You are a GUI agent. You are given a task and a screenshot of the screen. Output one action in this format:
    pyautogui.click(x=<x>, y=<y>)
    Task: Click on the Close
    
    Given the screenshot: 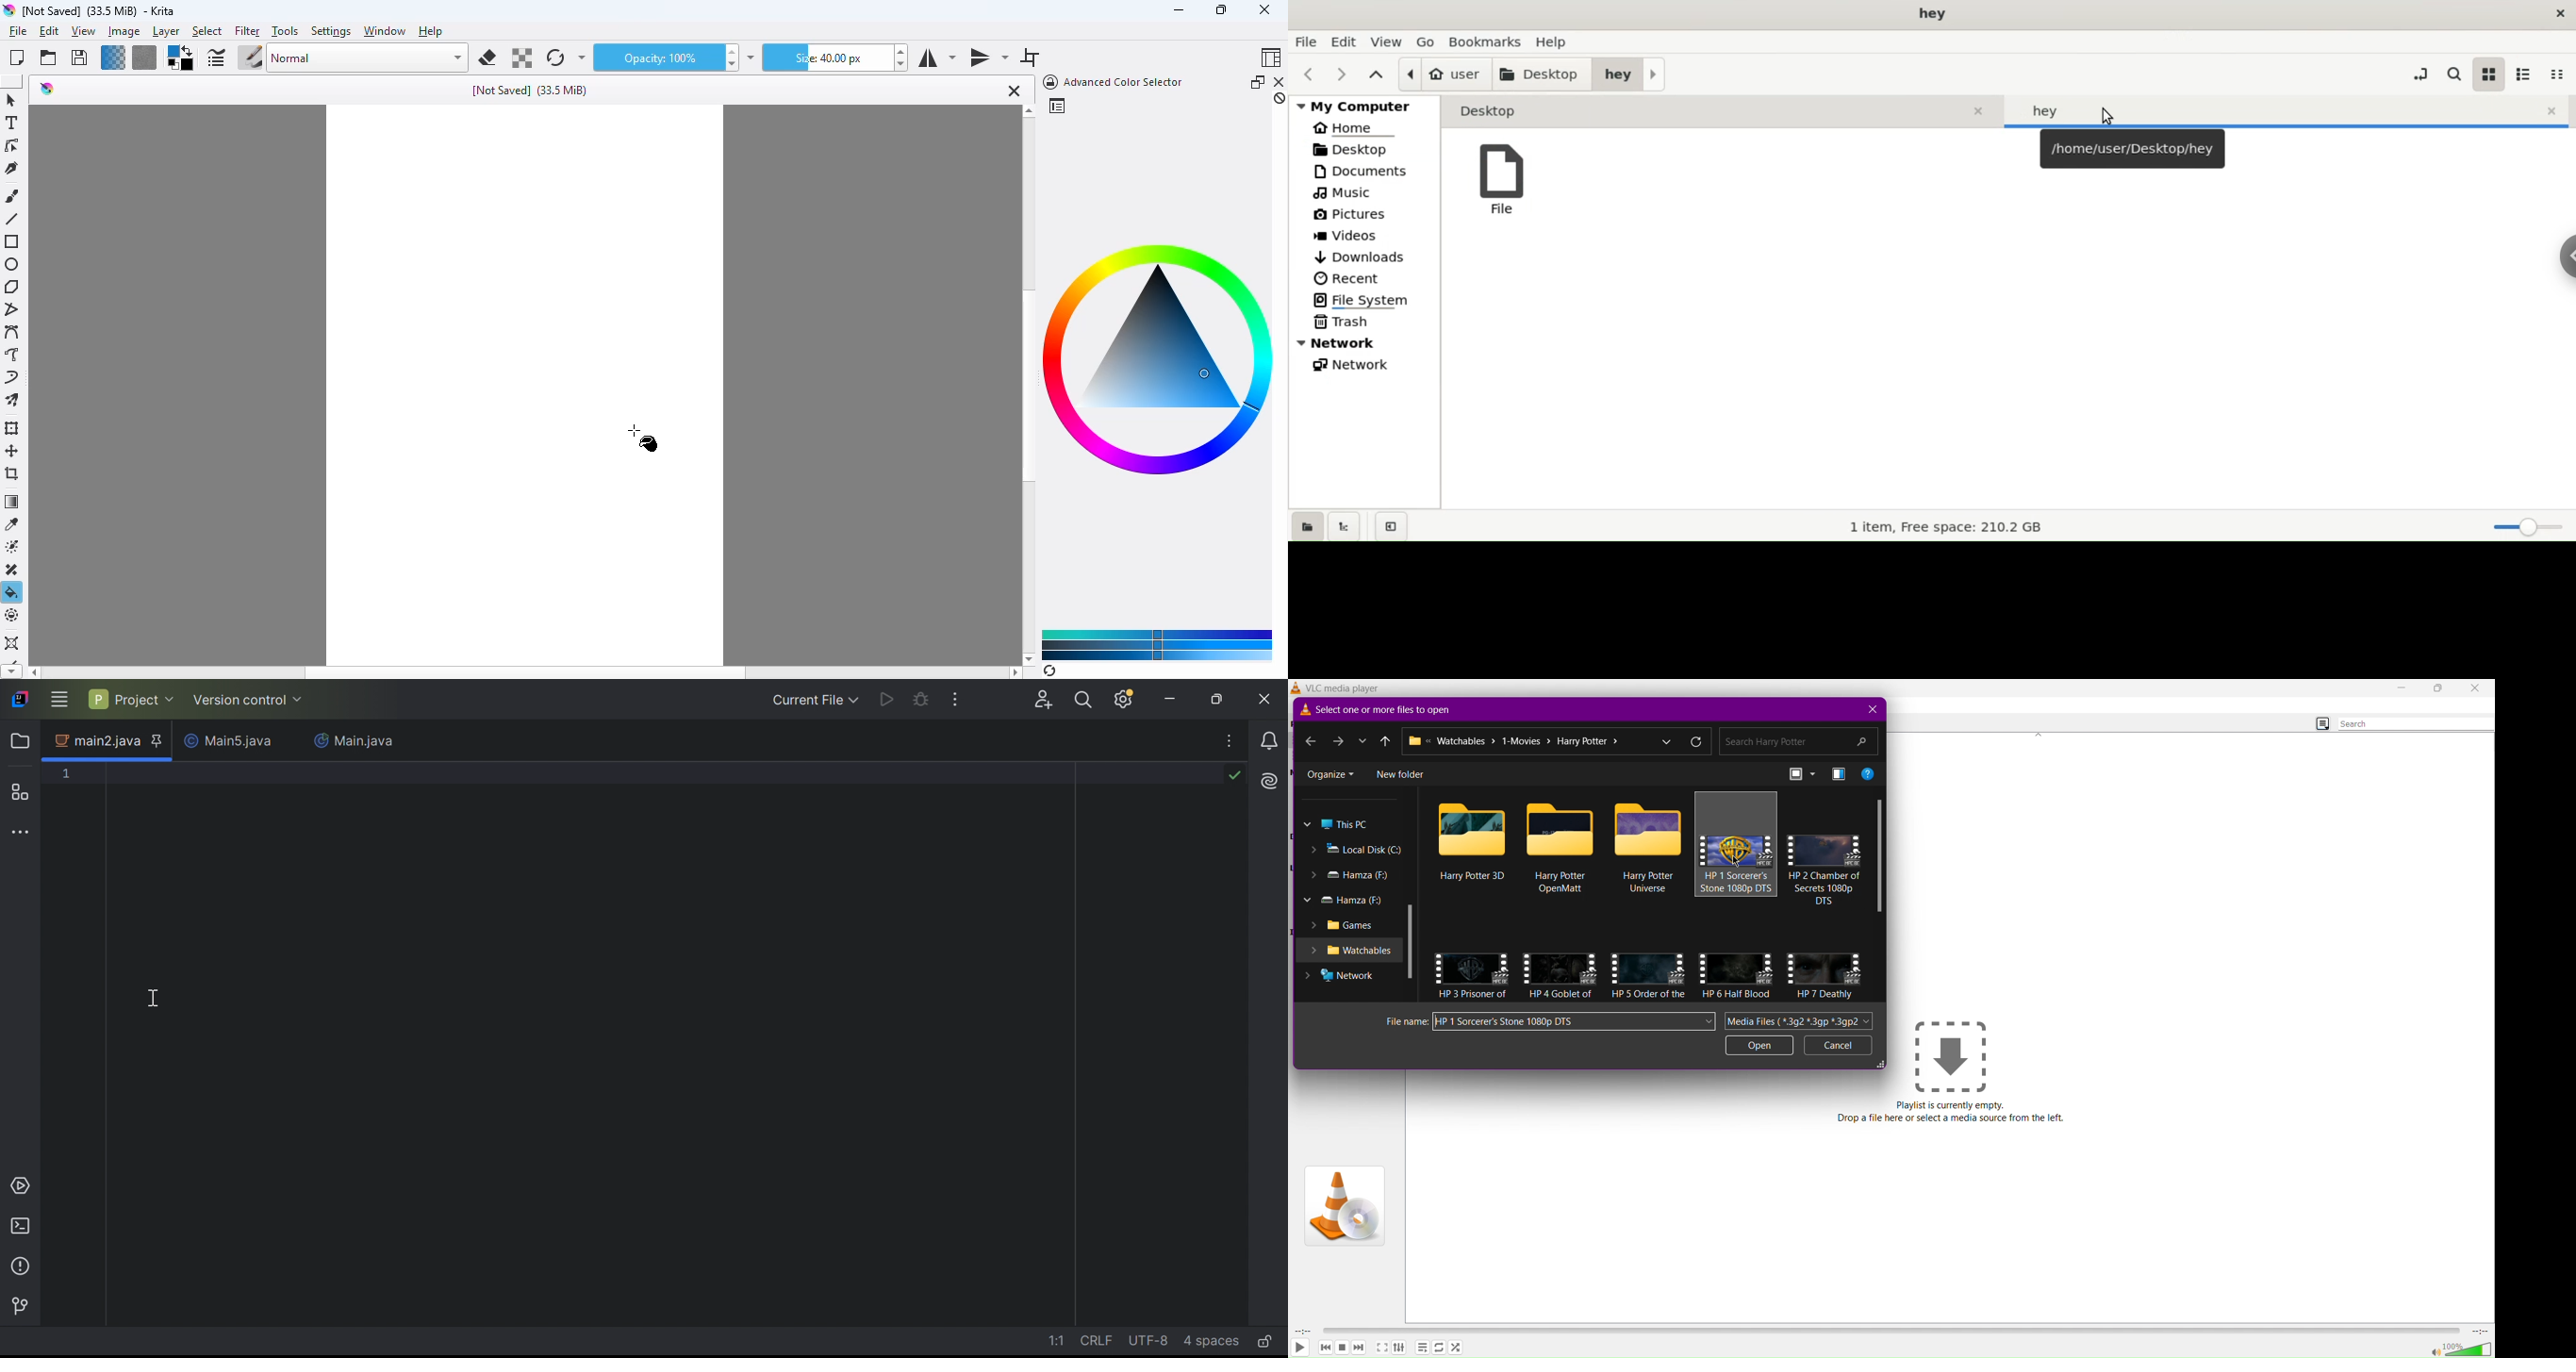 What is the action you would take?
    pyautogui.click(x=1870, y=710)
    